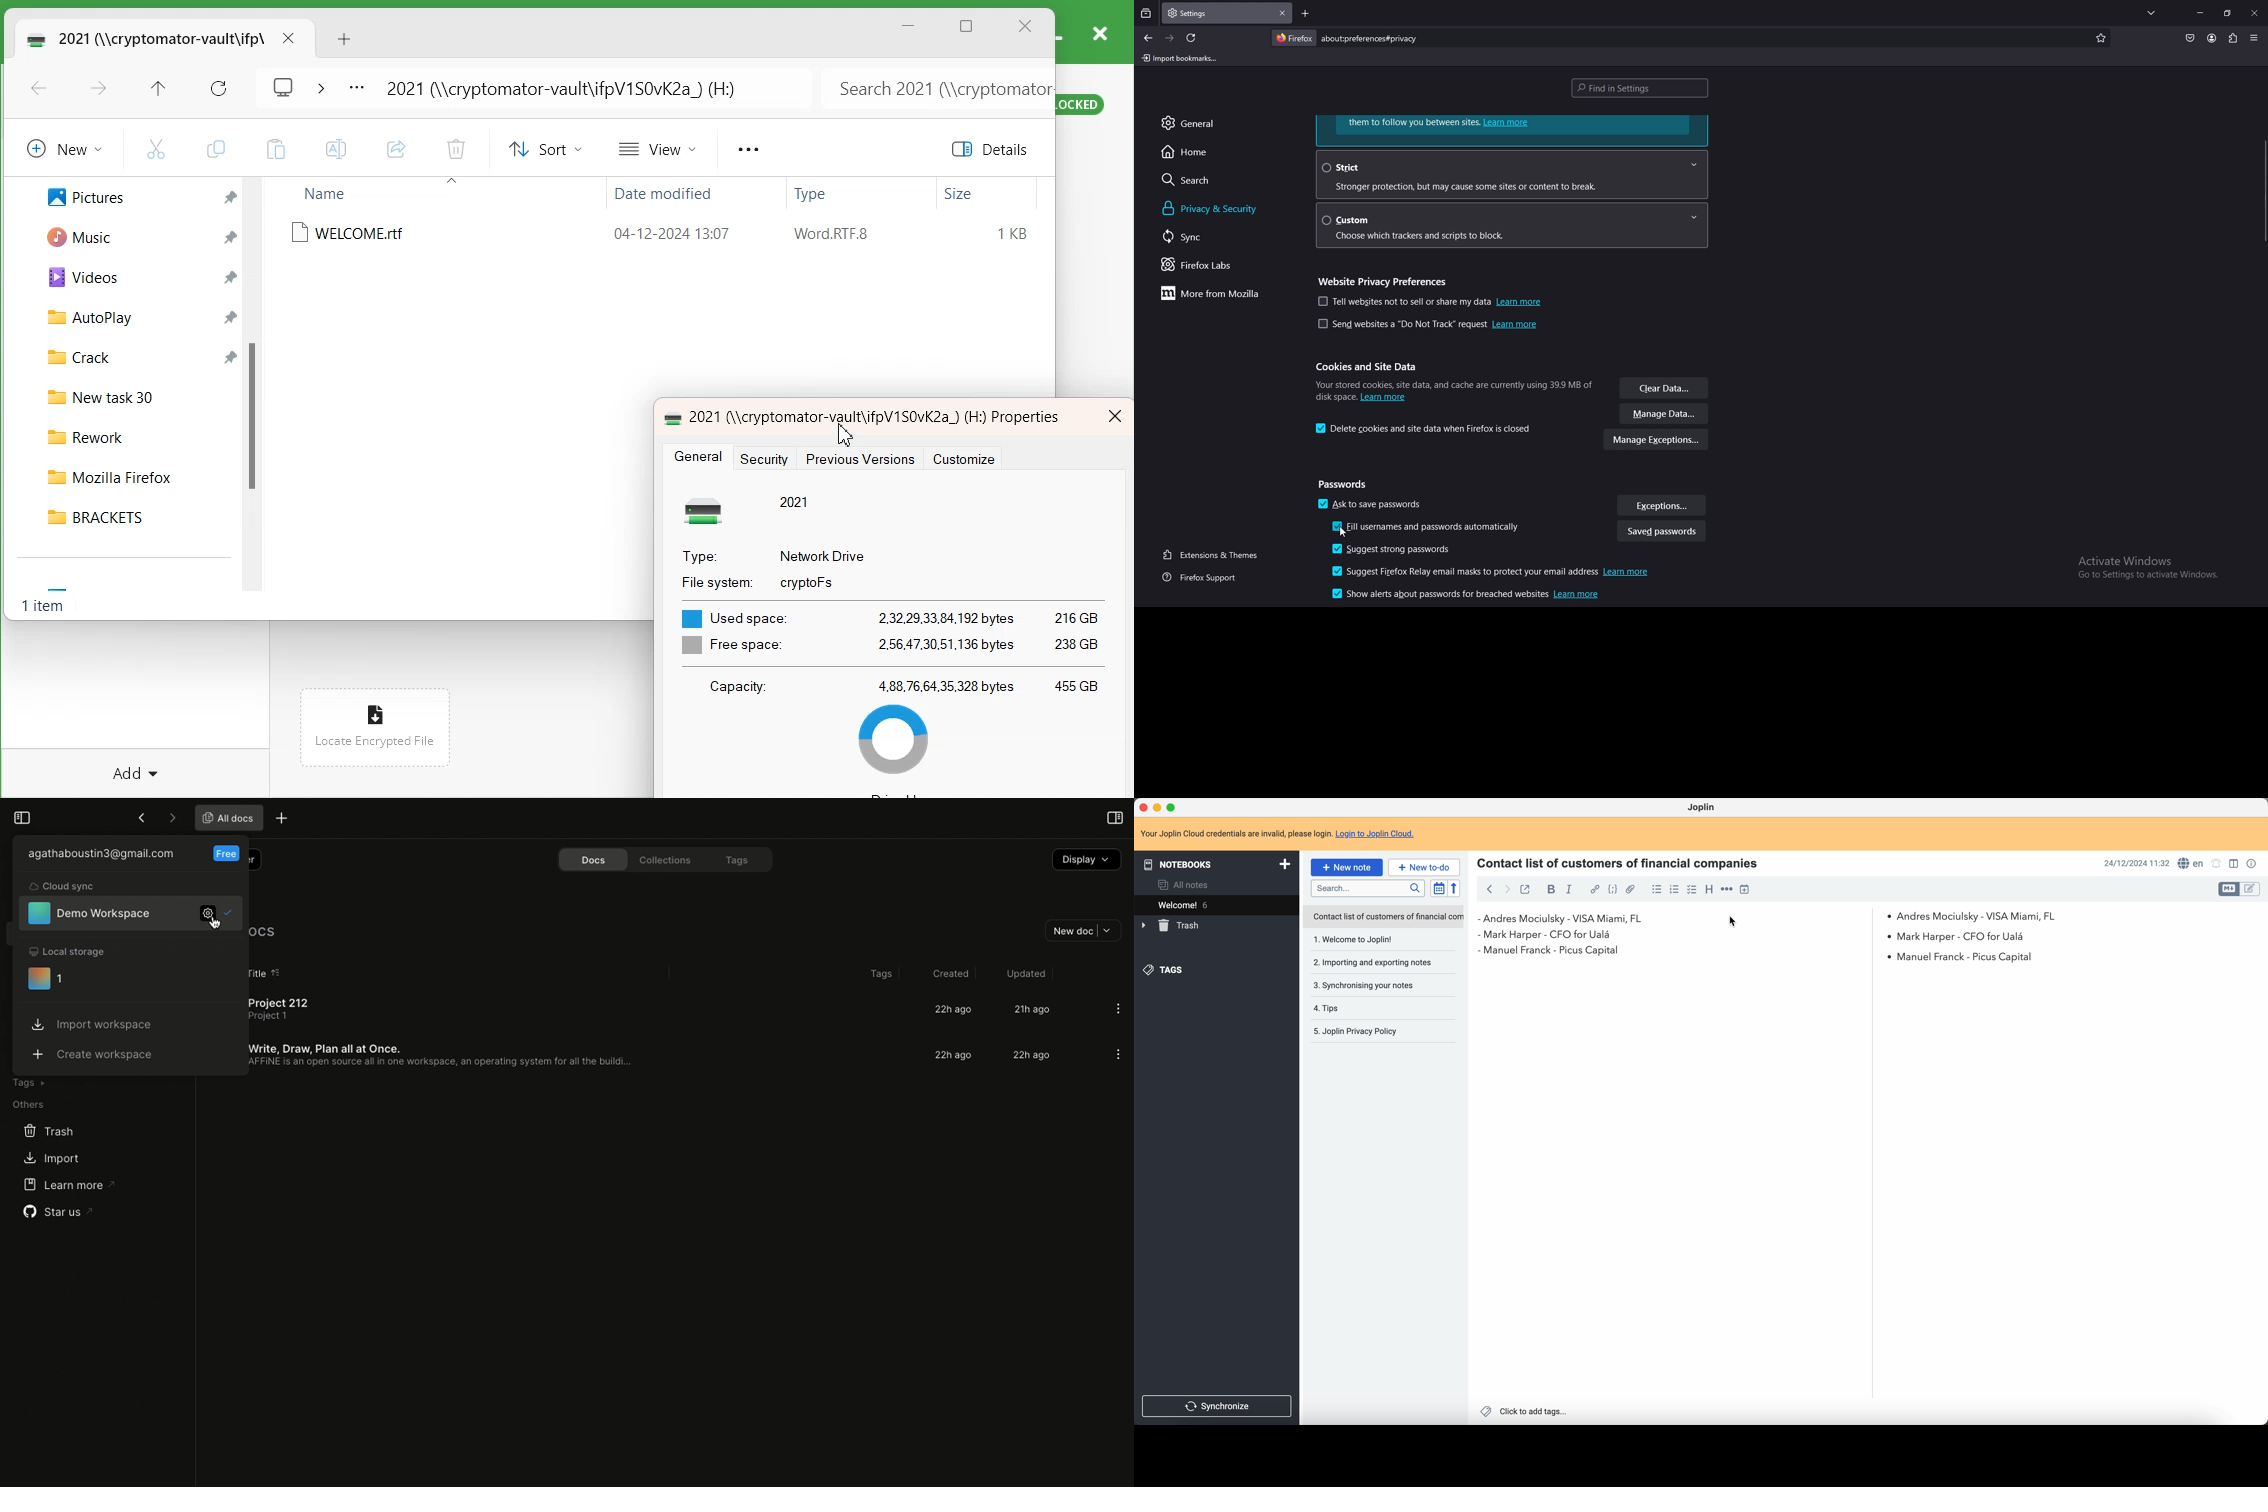  I want to click on bold, so click(1550, 889).